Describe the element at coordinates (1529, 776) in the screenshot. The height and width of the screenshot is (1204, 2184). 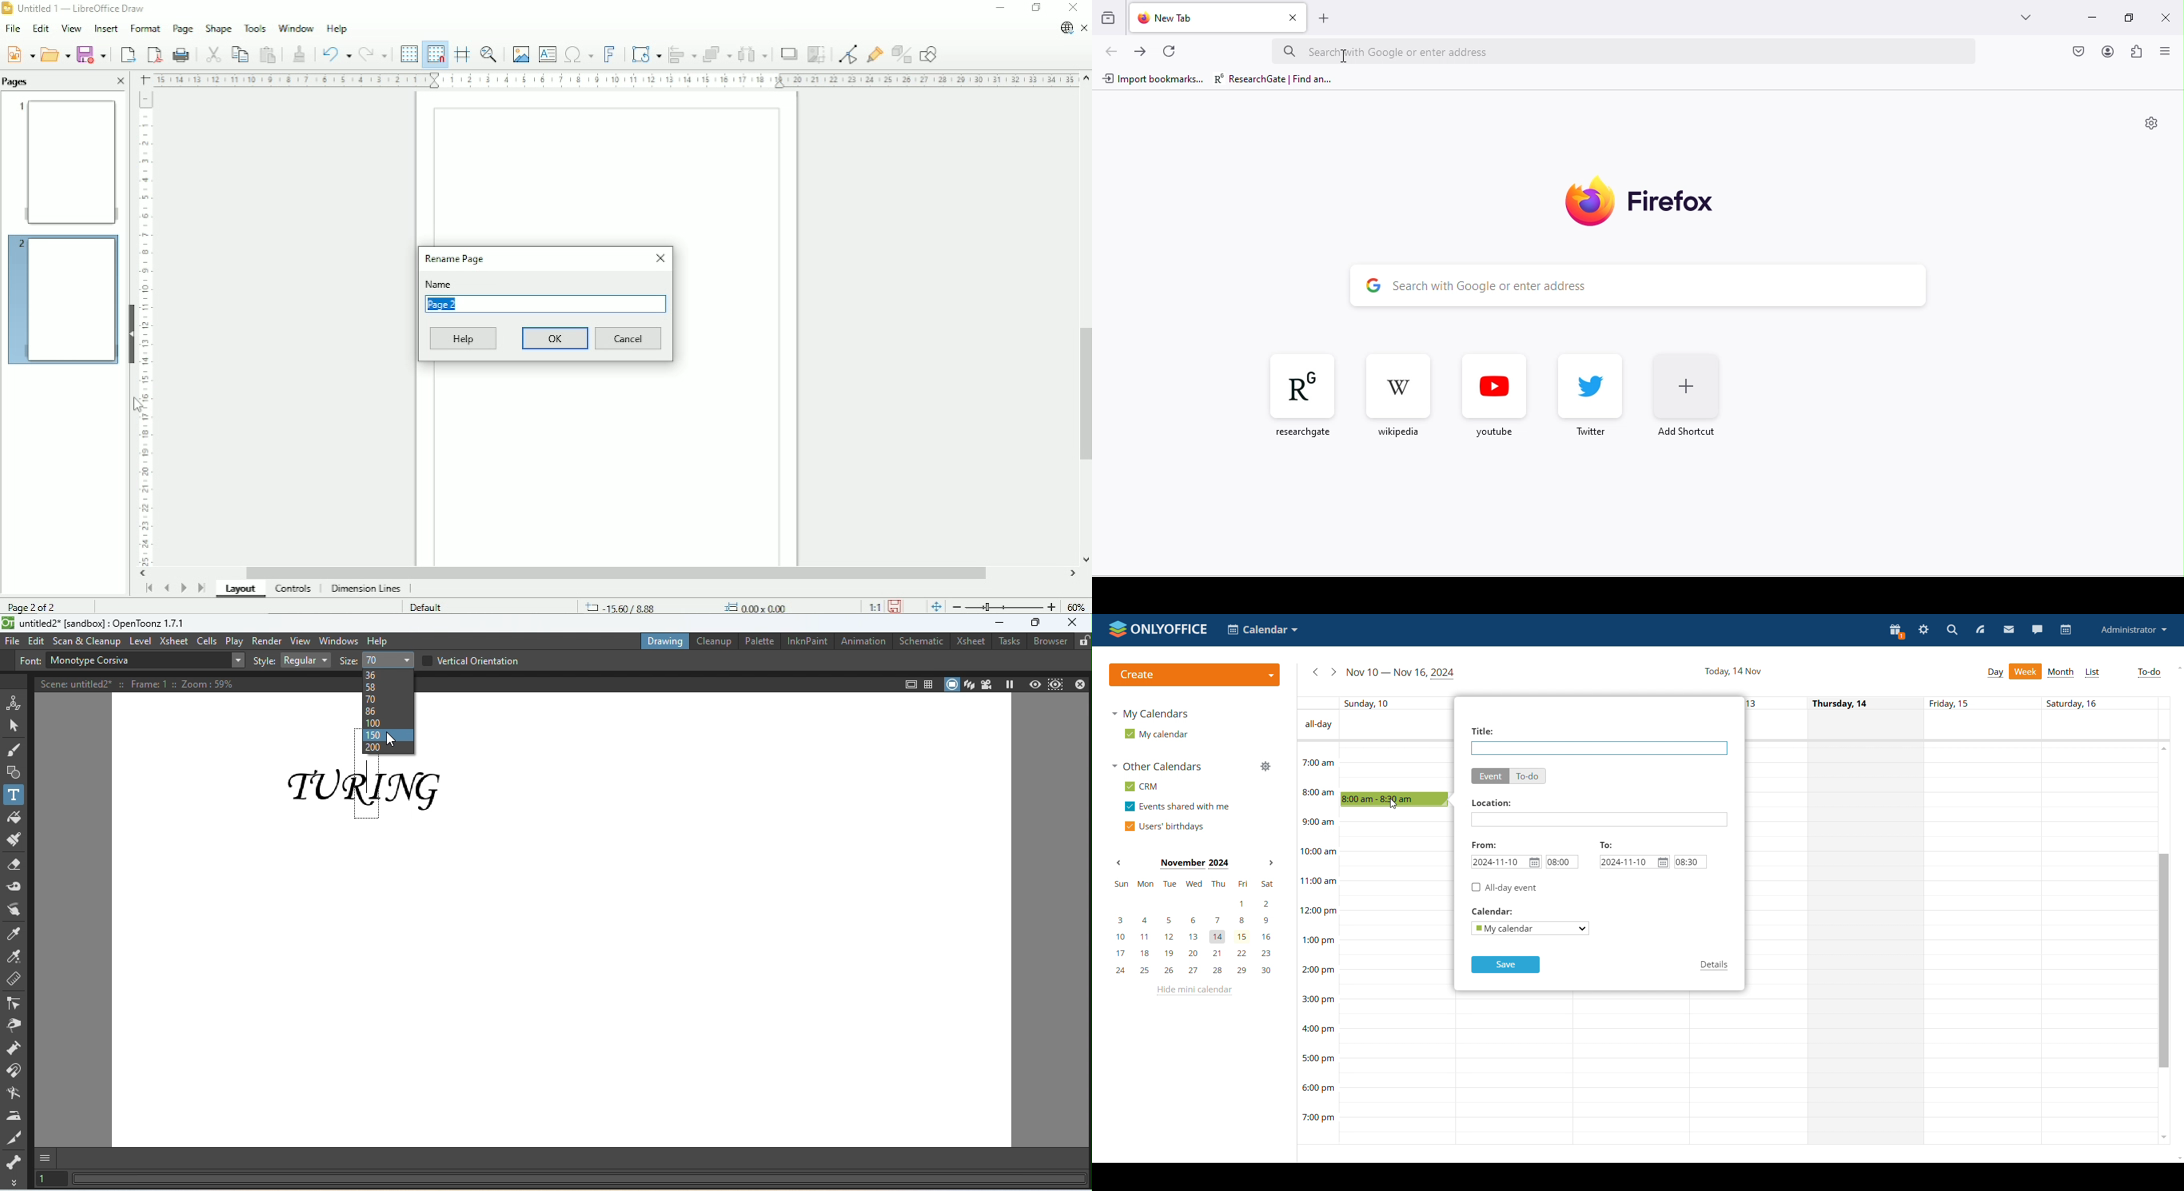
I see `to-do` at that location.